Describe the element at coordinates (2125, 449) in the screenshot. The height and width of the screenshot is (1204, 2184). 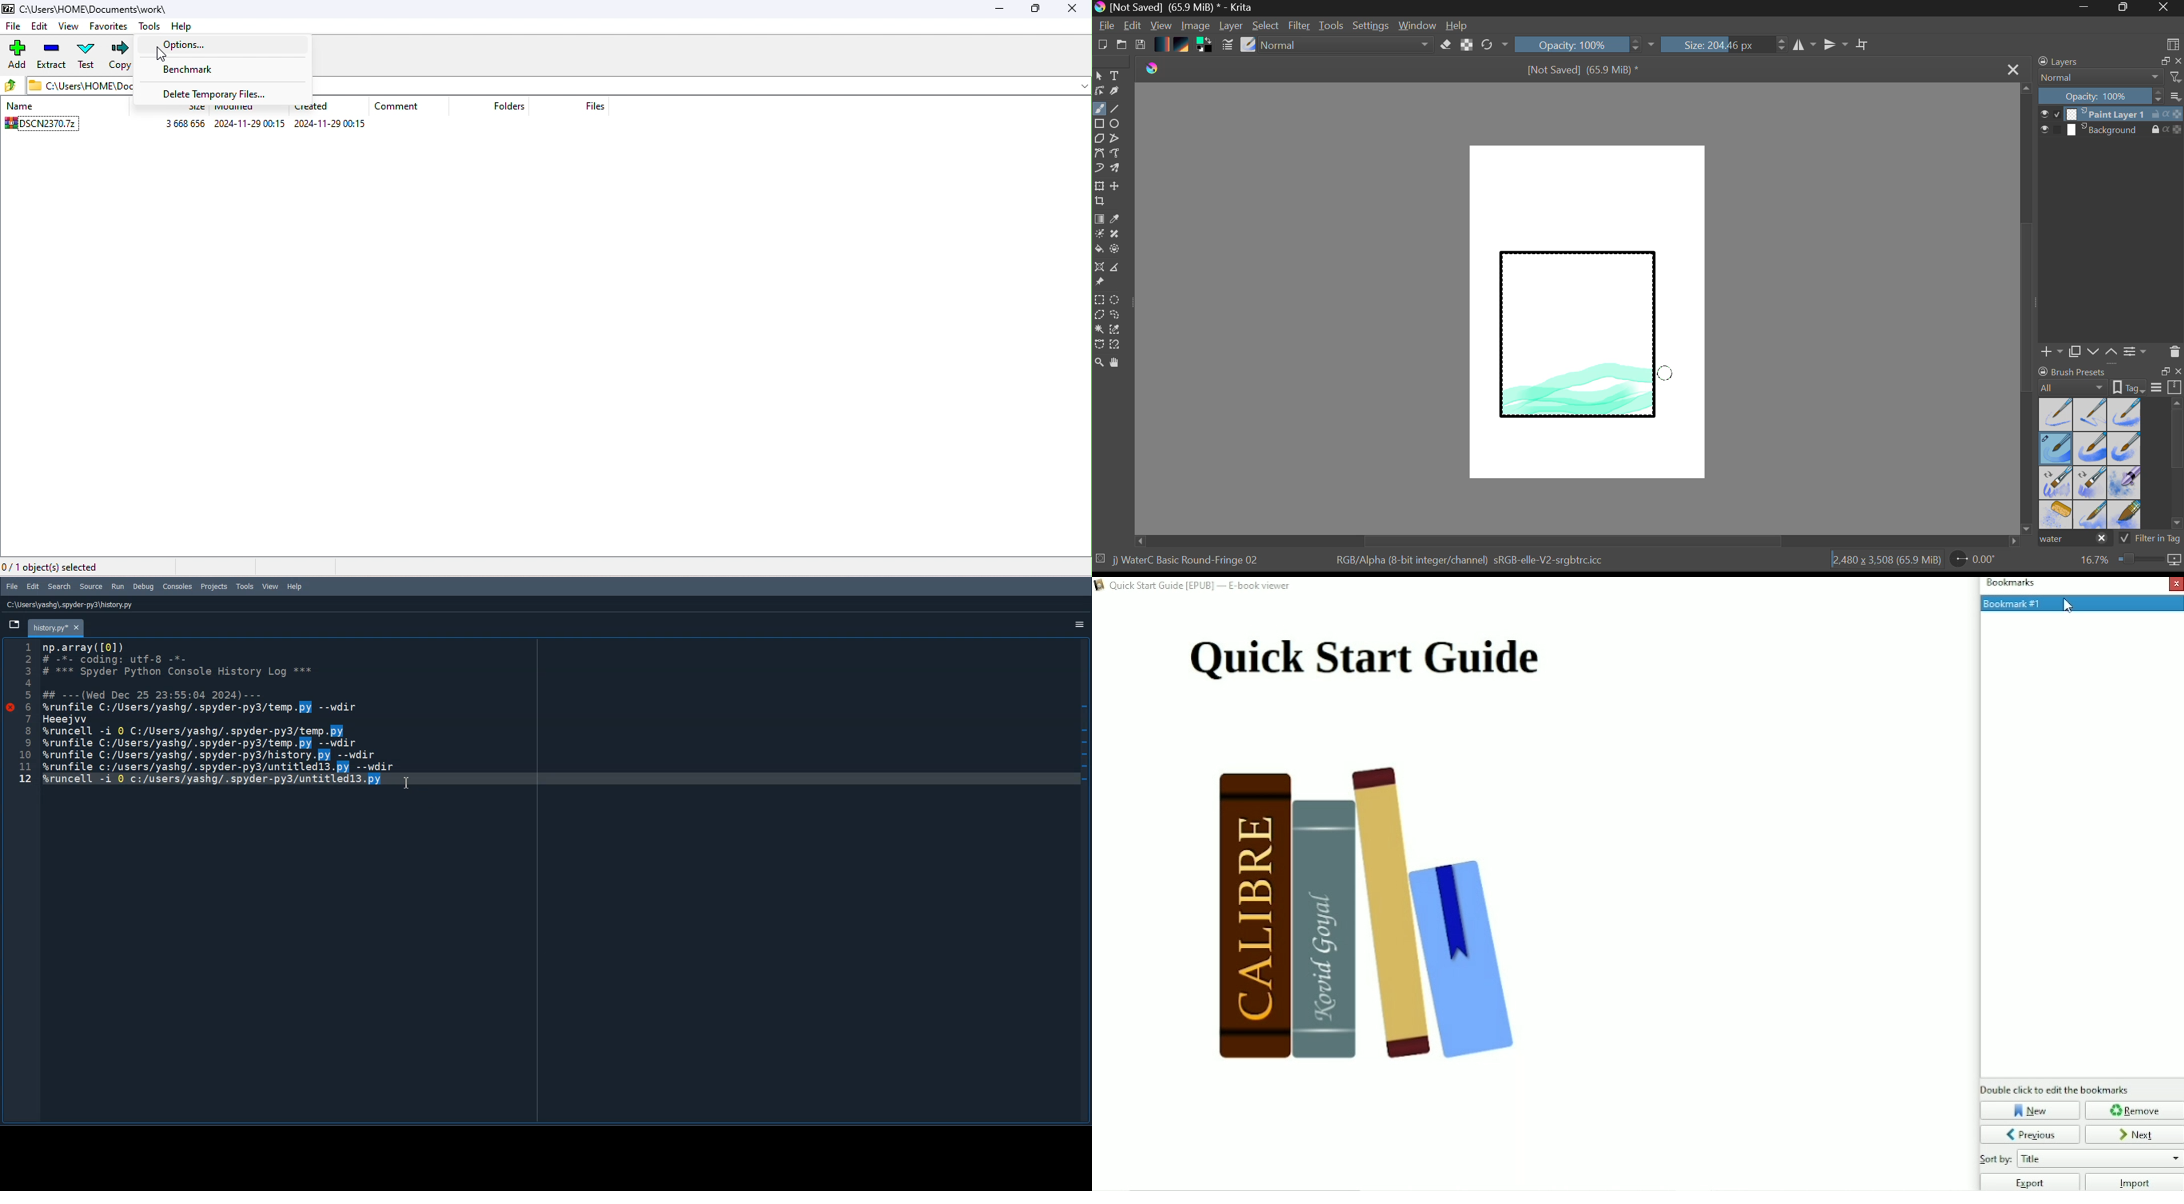
I see `Water C - Grunge` at that location.